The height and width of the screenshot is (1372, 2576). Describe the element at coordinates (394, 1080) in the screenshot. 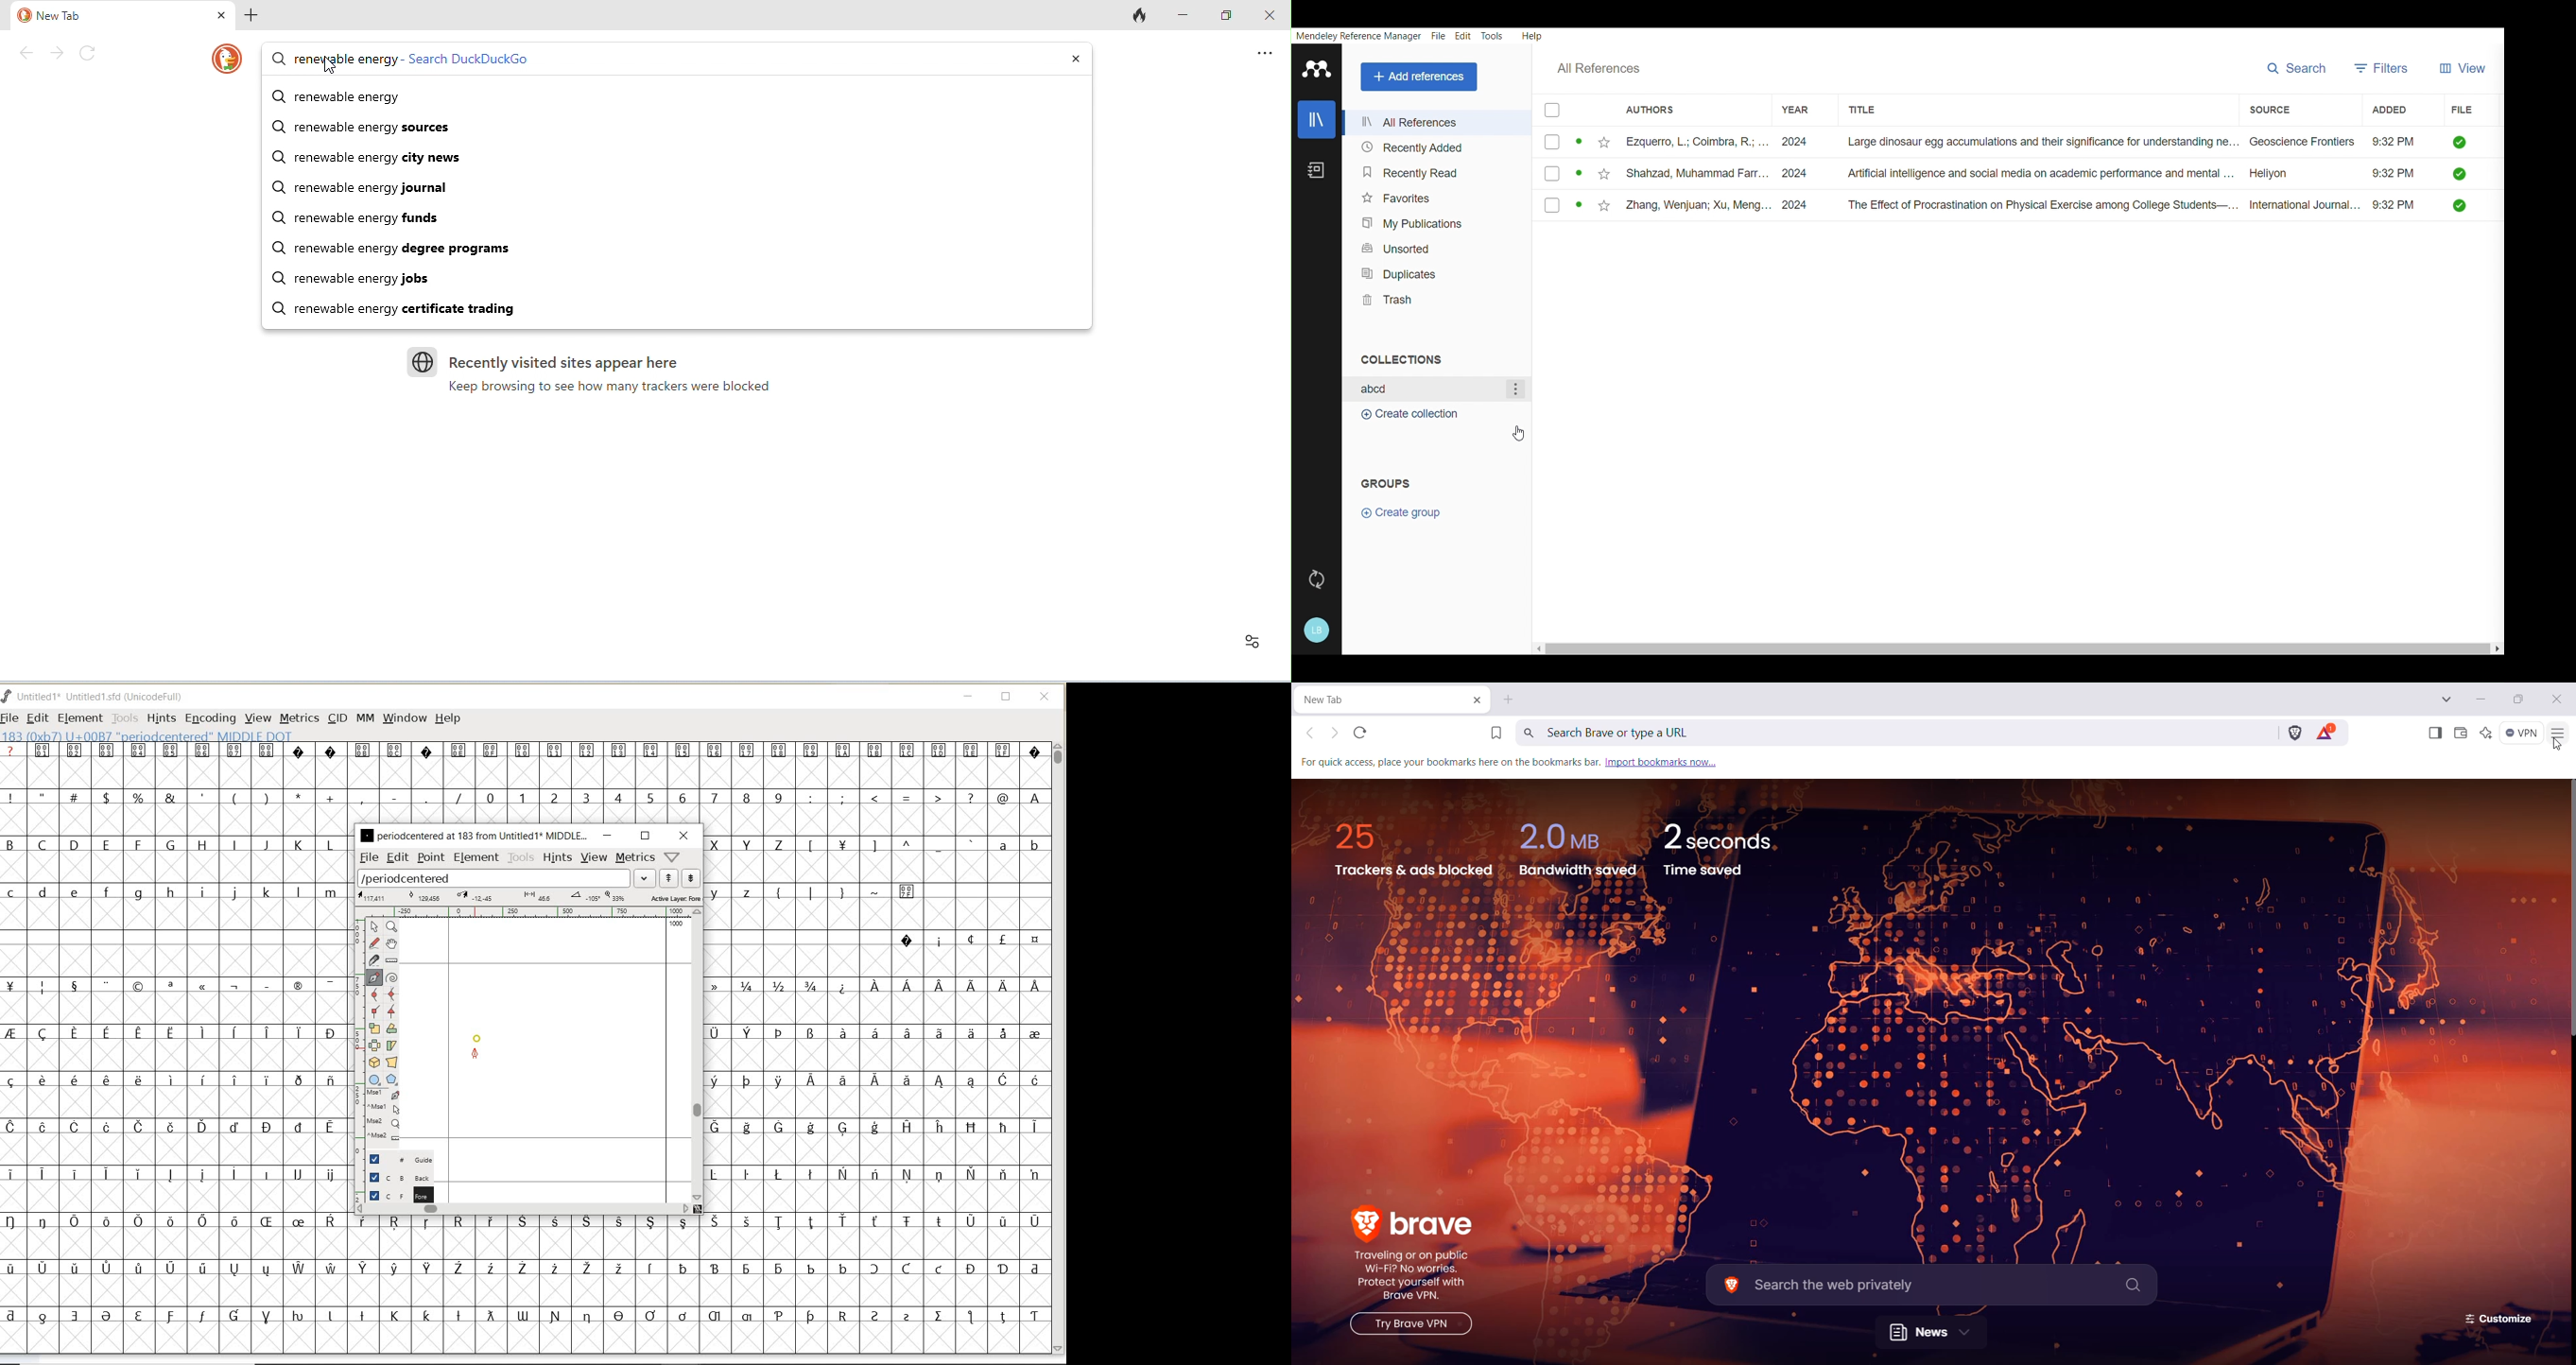

I see `polygon or star` at that location.